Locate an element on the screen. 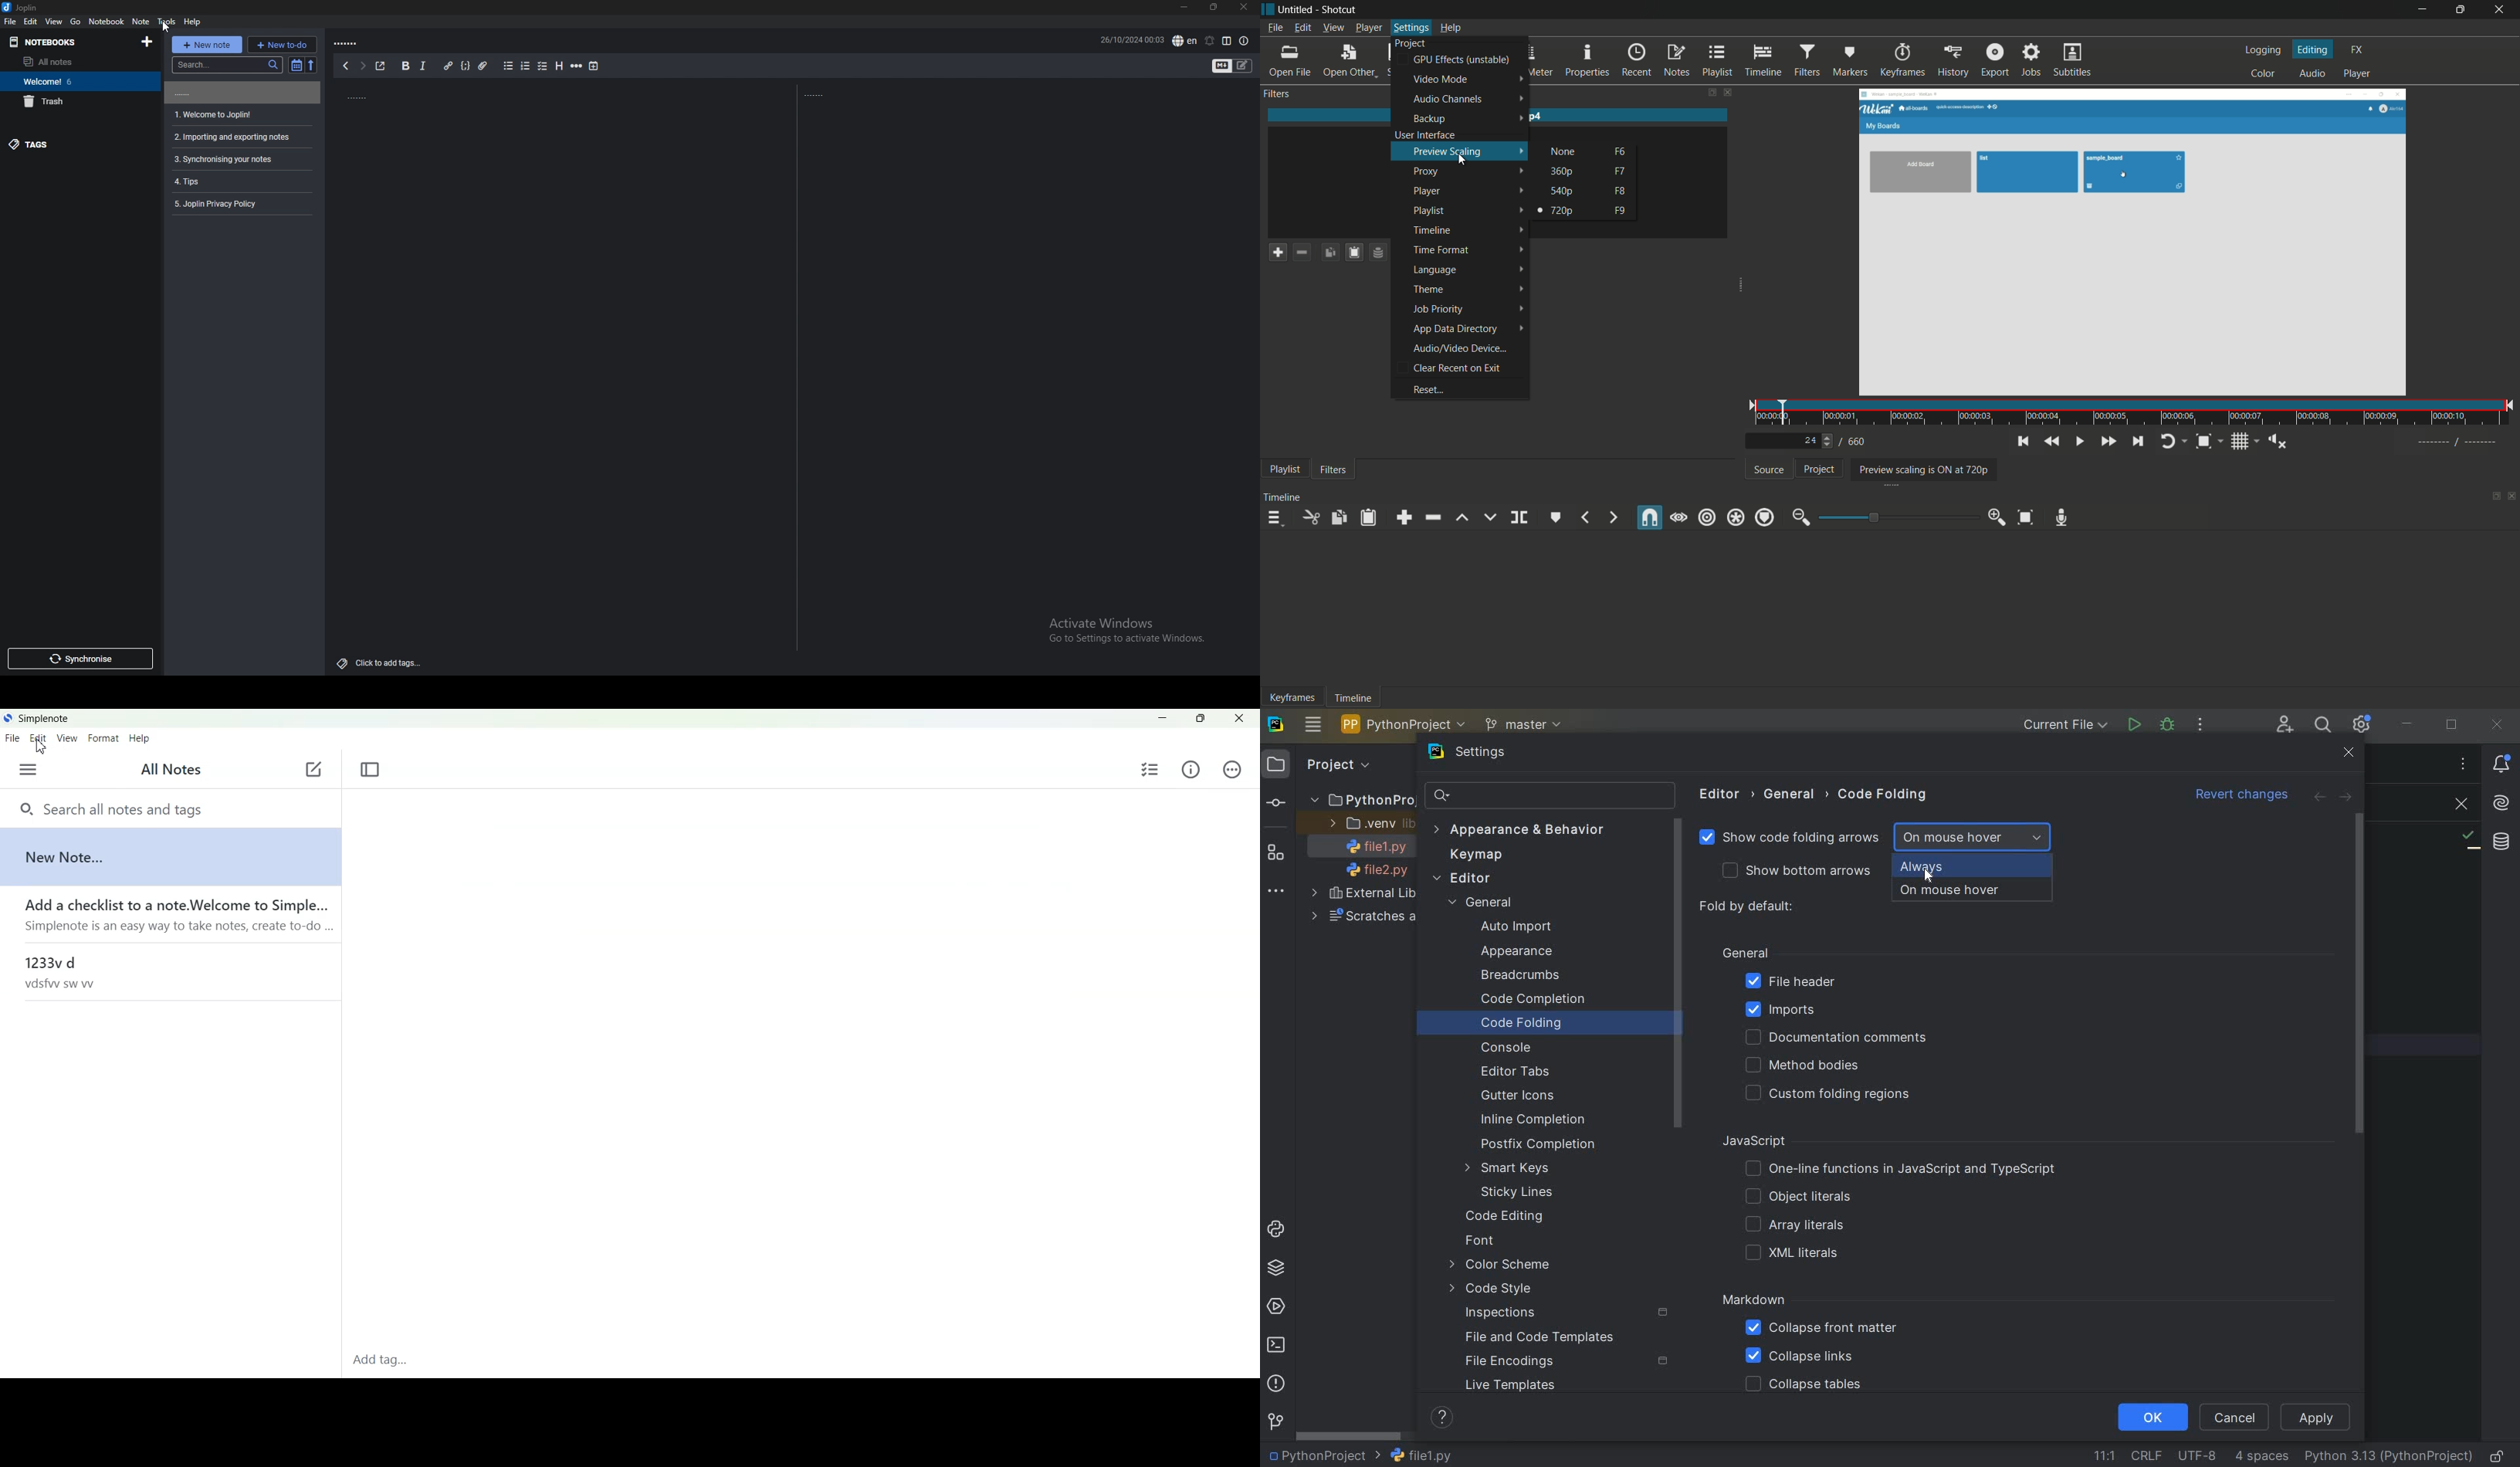  overwrite is located at coordinates (1487, 516).